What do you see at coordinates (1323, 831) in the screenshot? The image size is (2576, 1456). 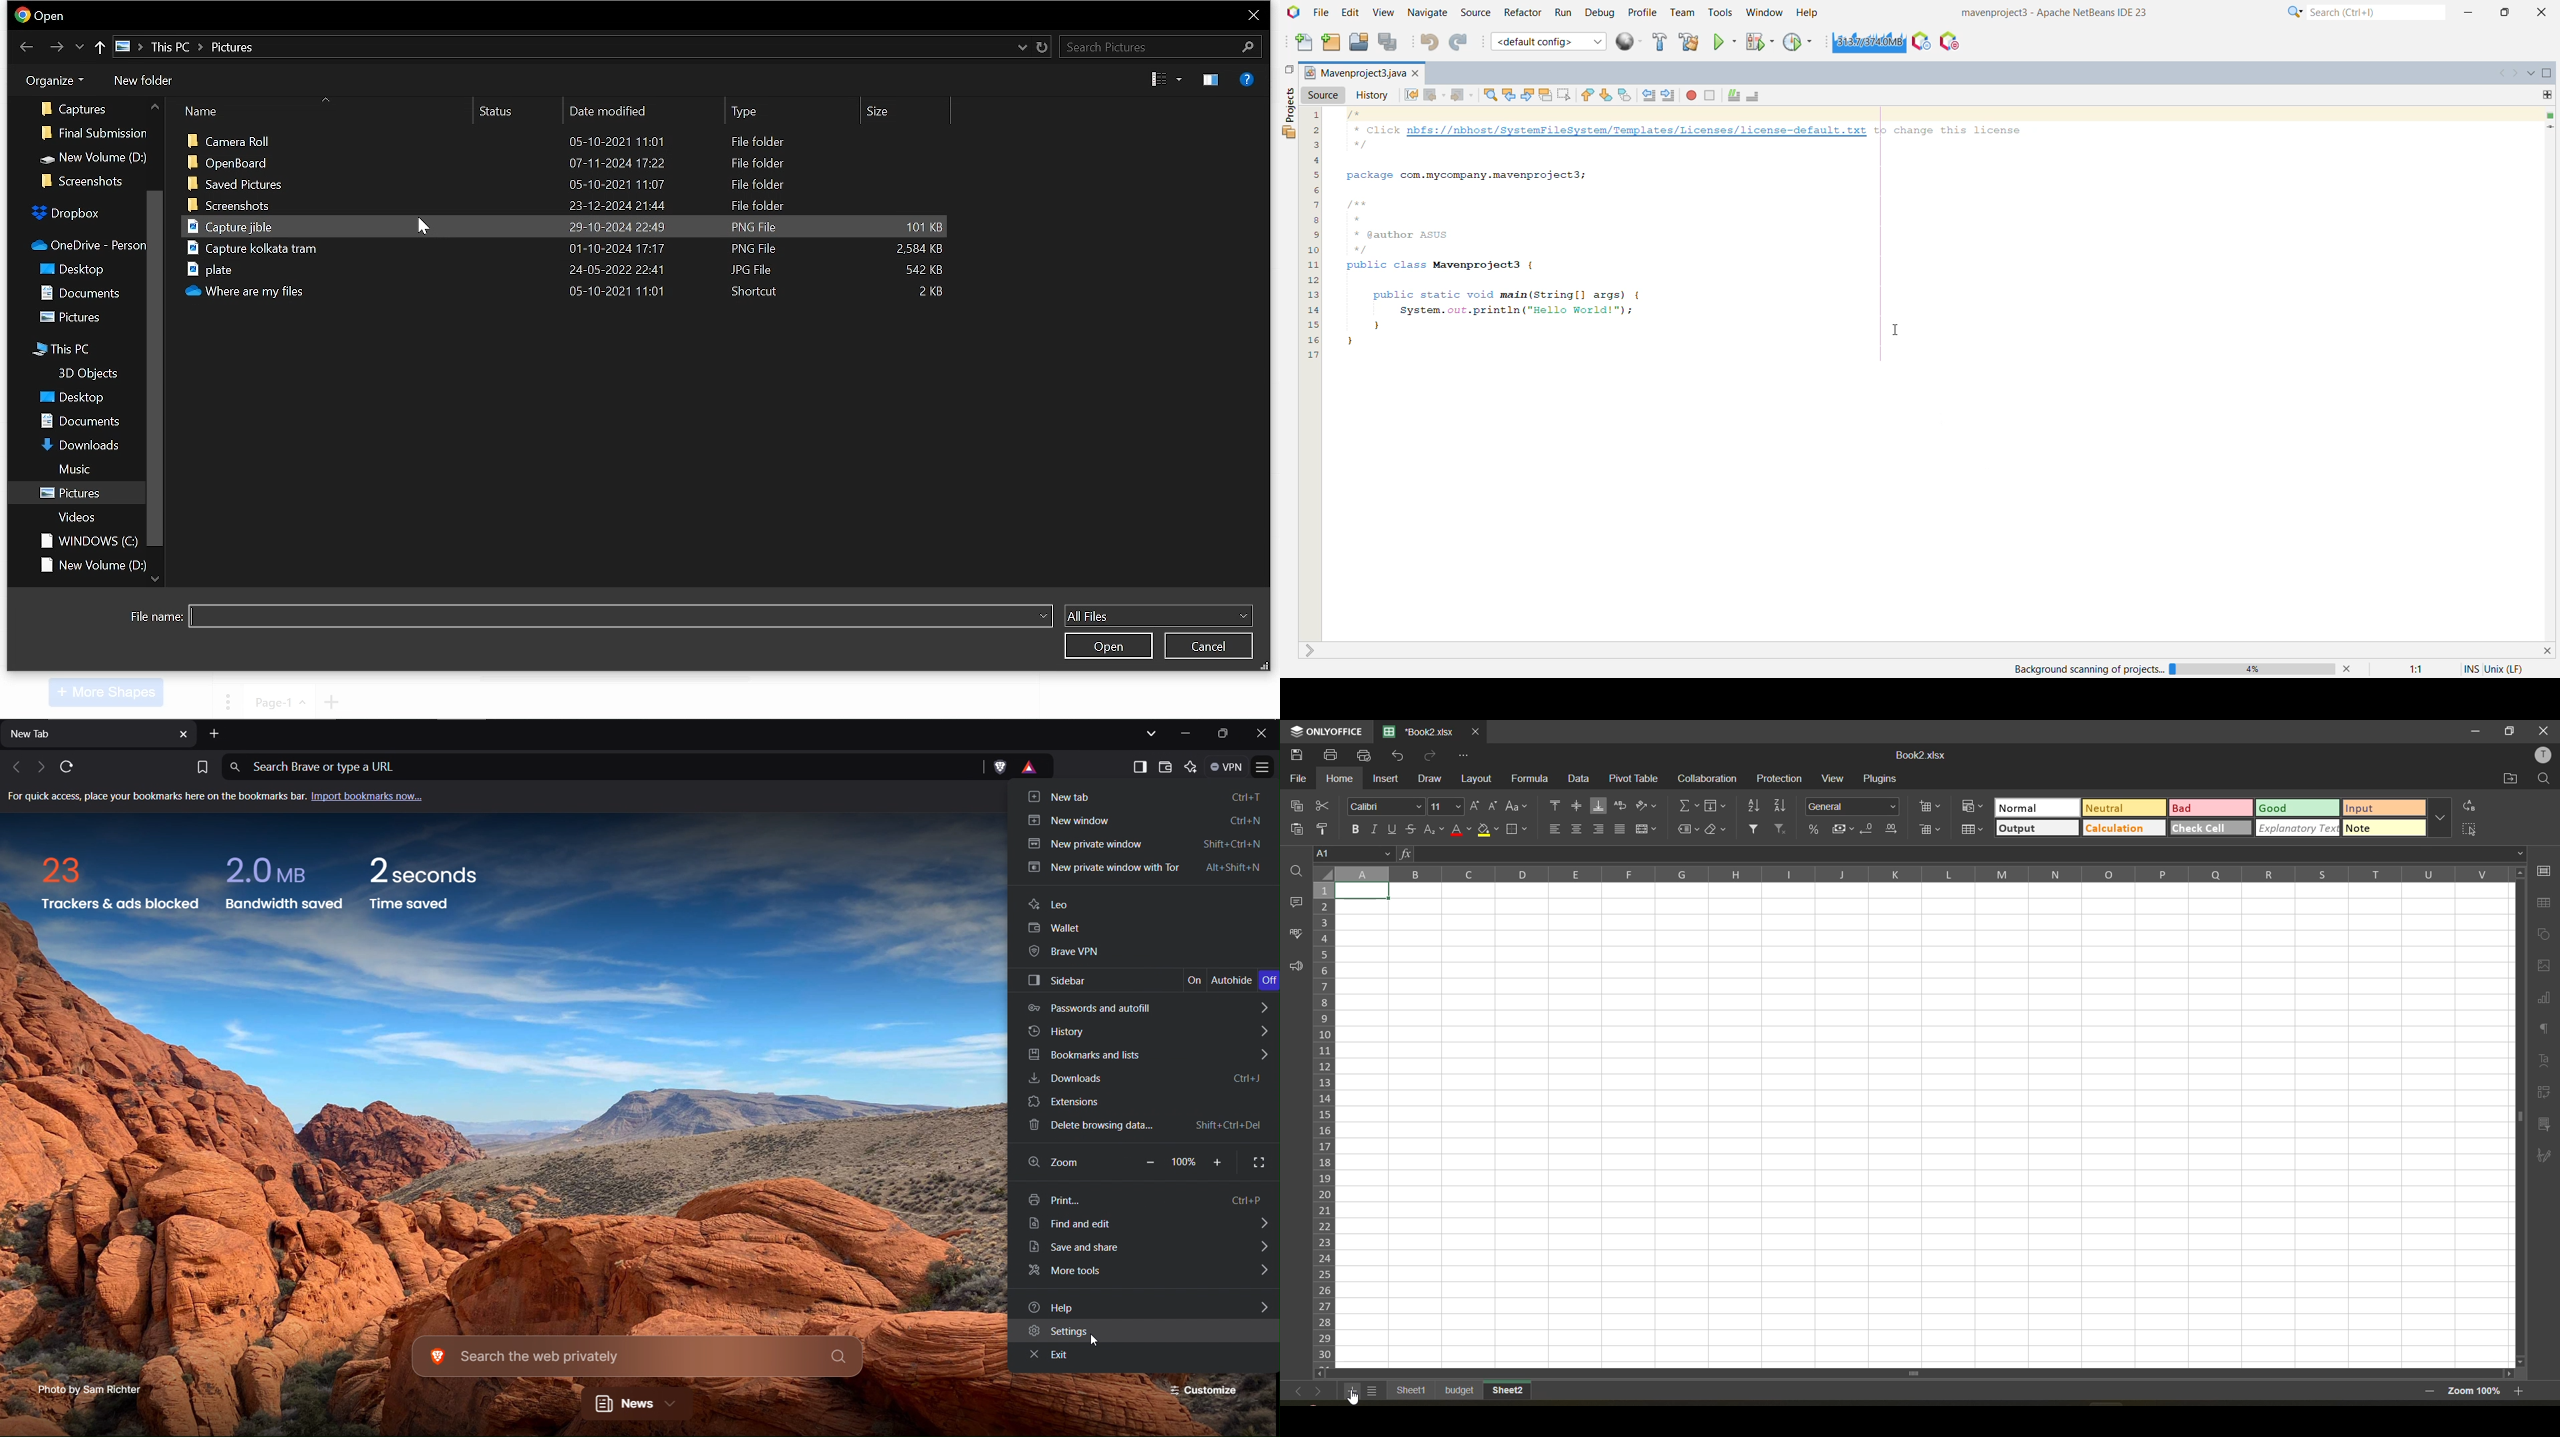 I see `copy style` at bounding box center [1323, 831].